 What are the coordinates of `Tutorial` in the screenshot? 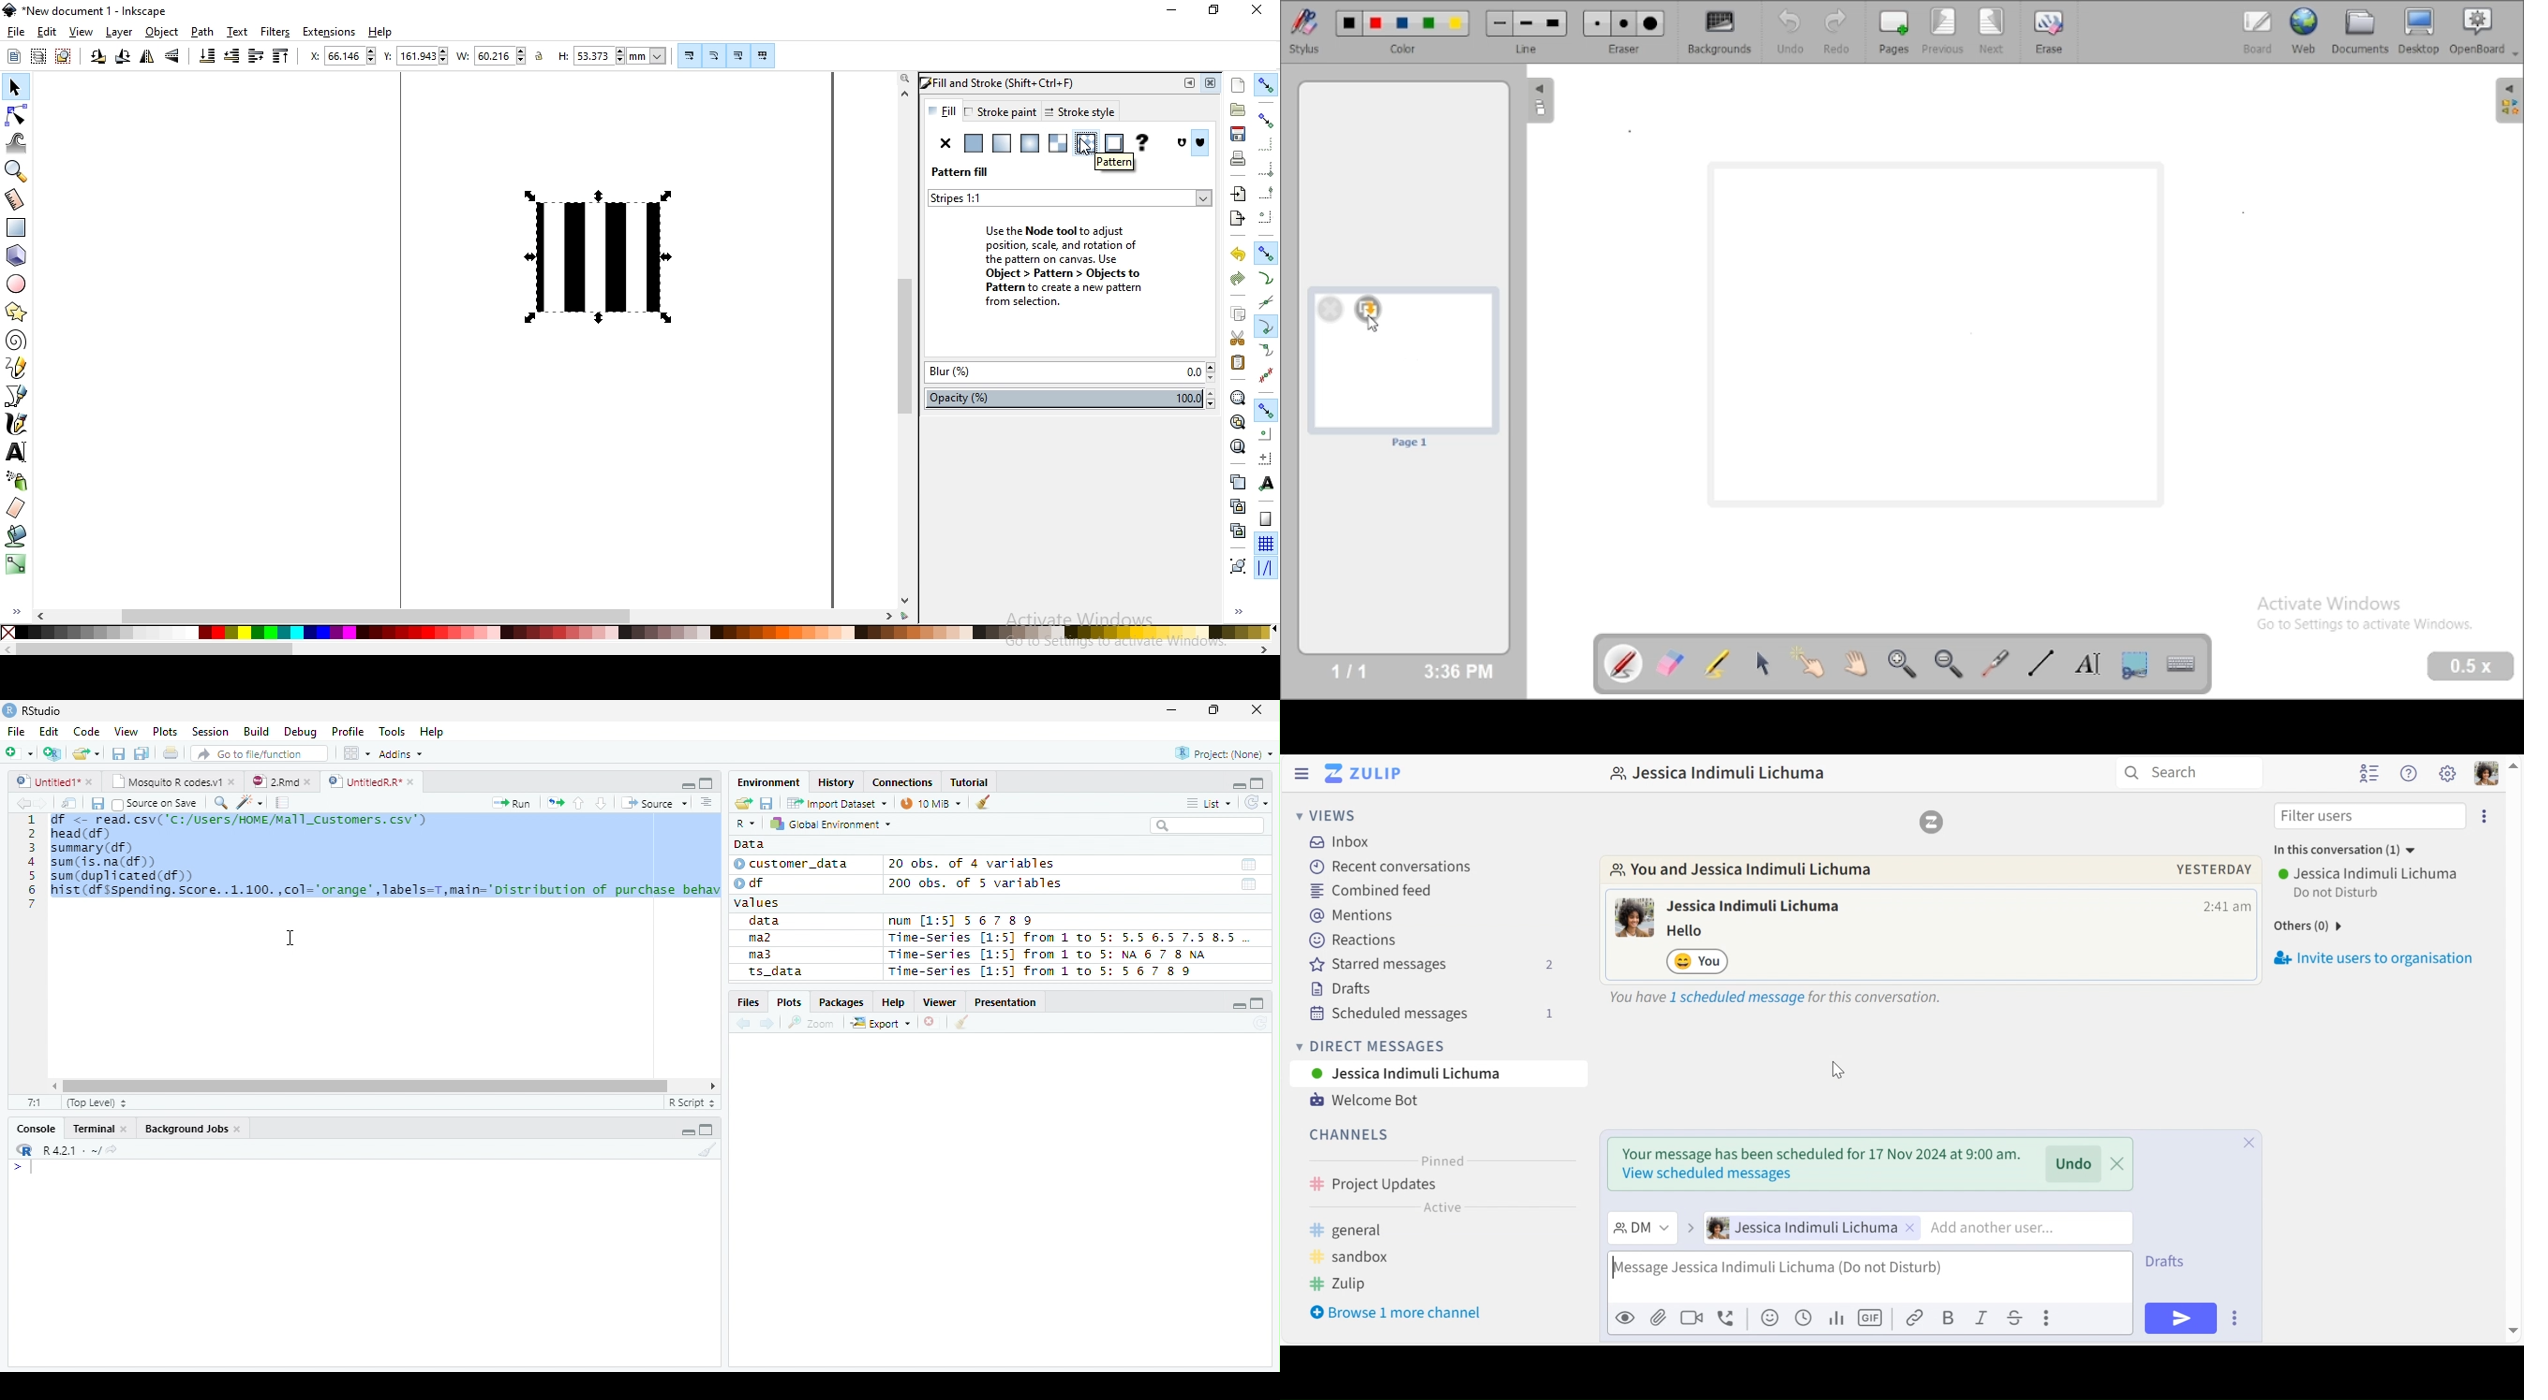 It's located at (970, 782).